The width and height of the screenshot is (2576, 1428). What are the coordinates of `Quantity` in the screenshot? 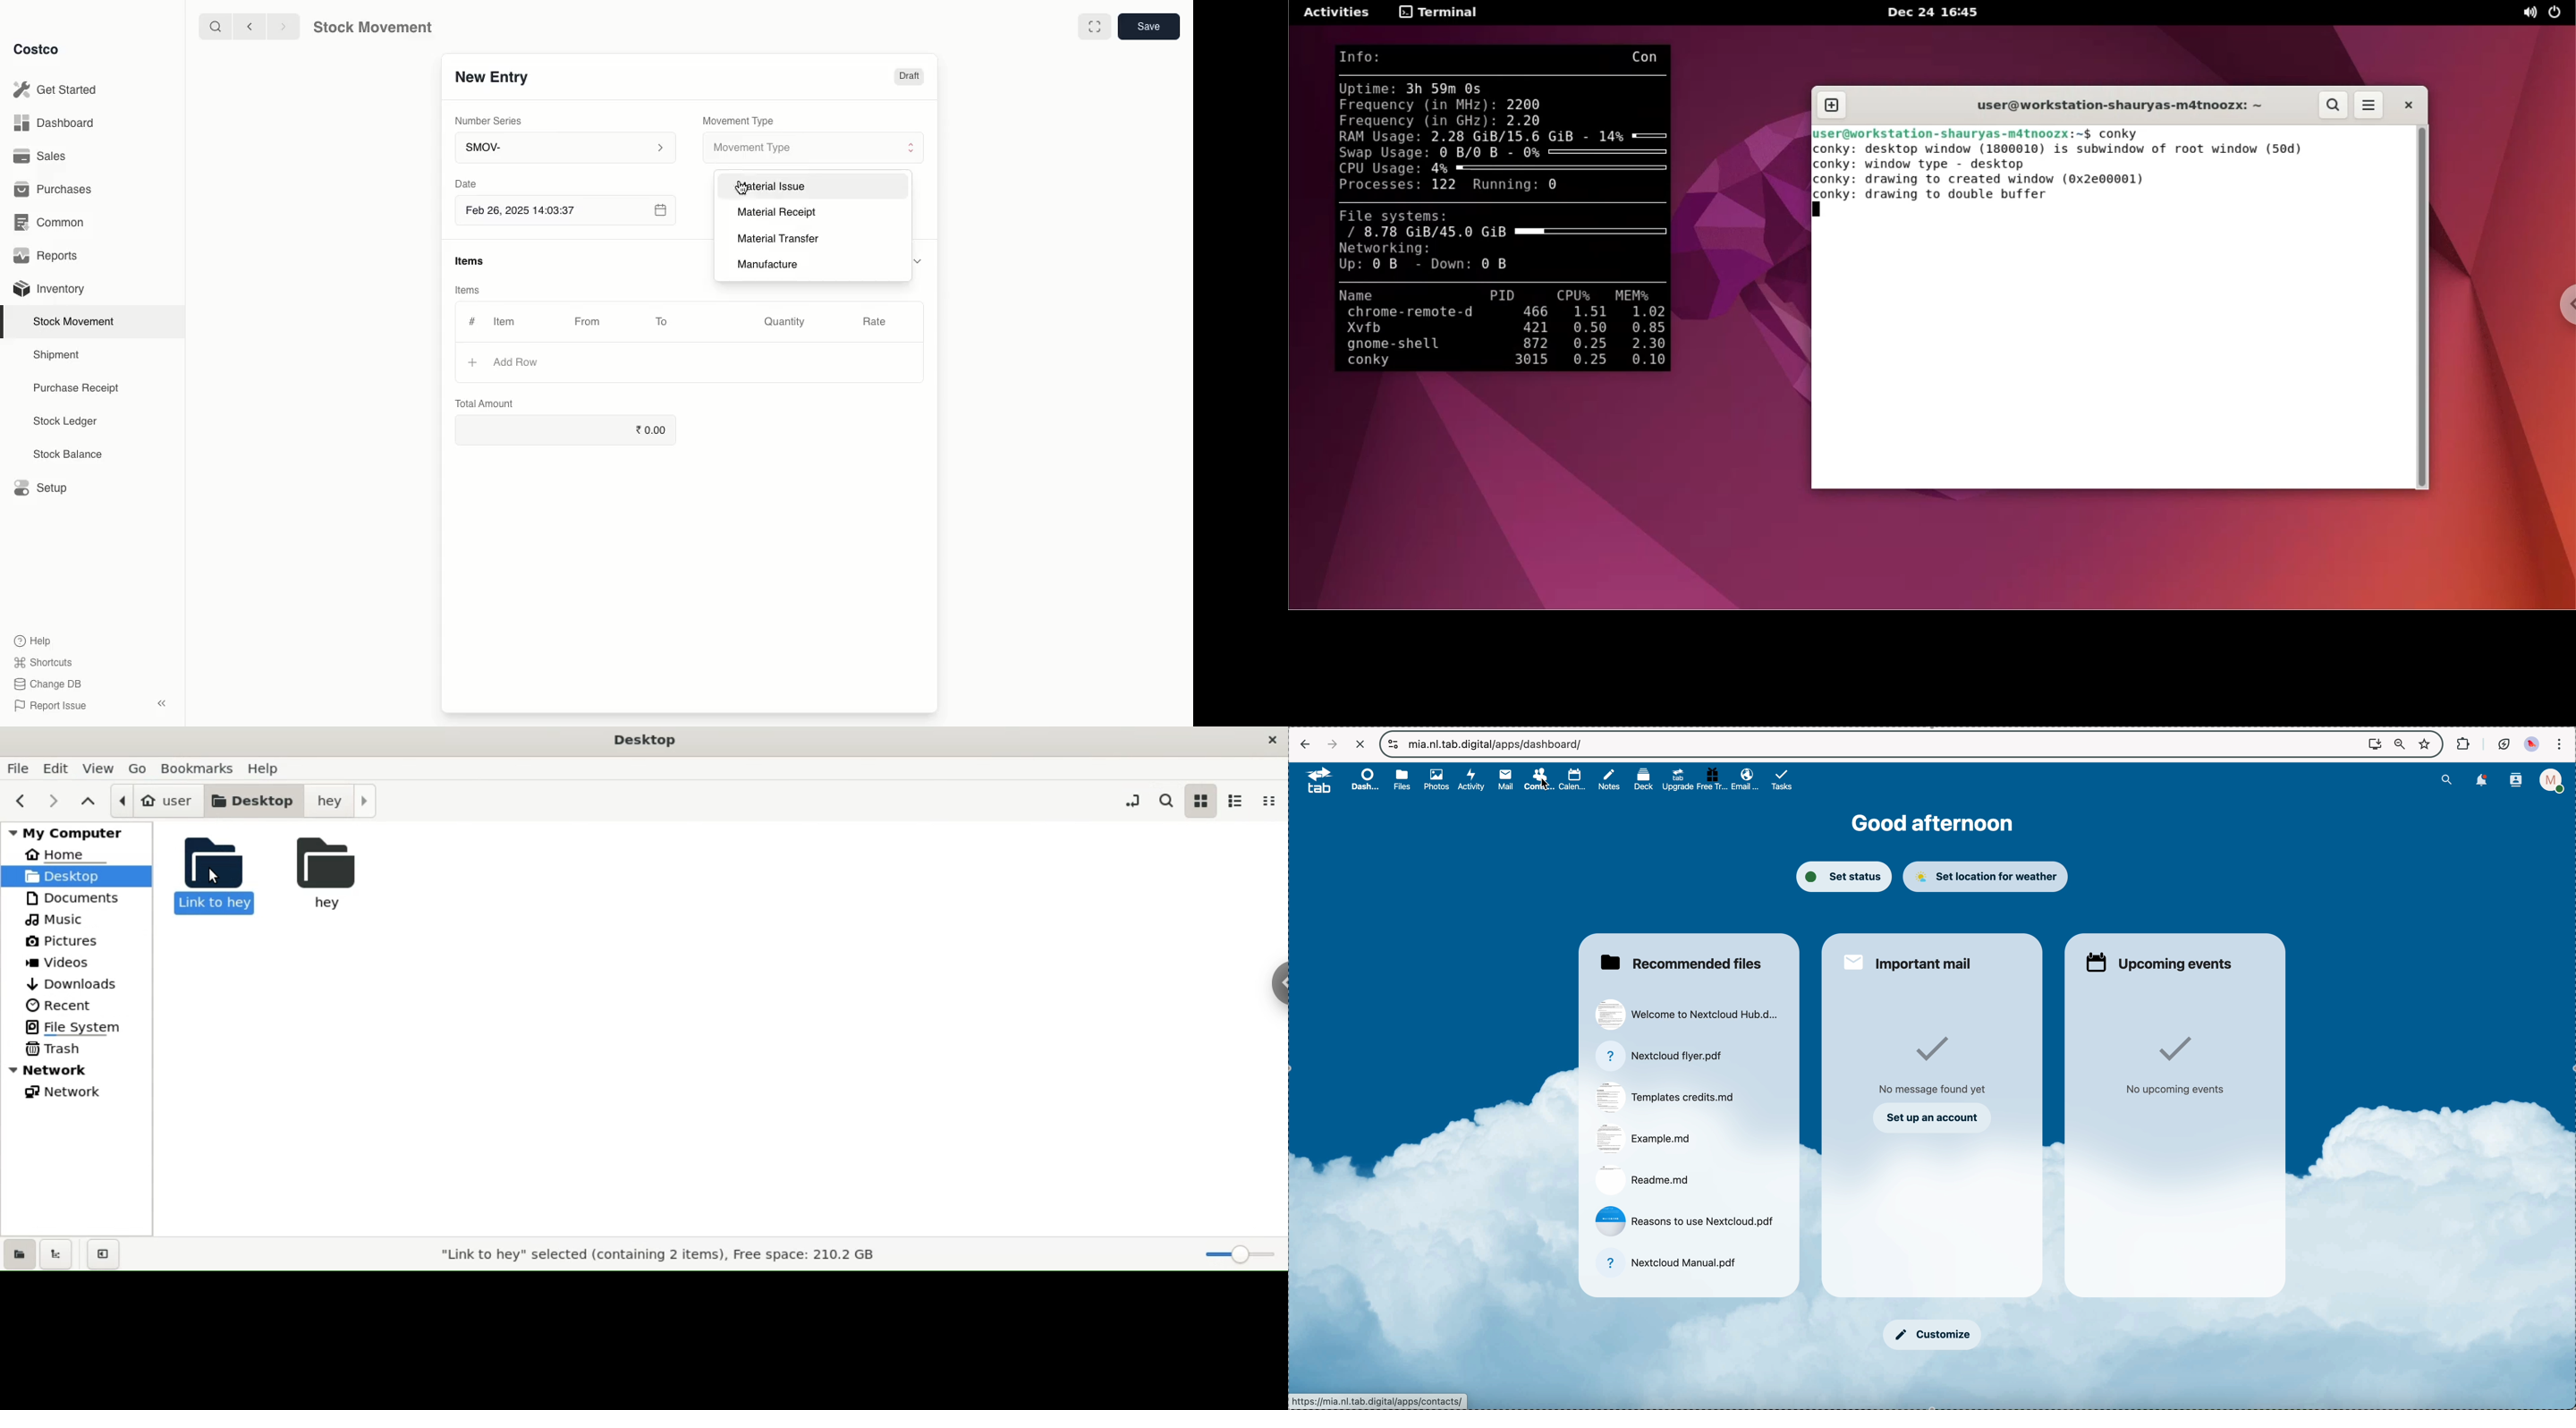 It's located at (788, 323).